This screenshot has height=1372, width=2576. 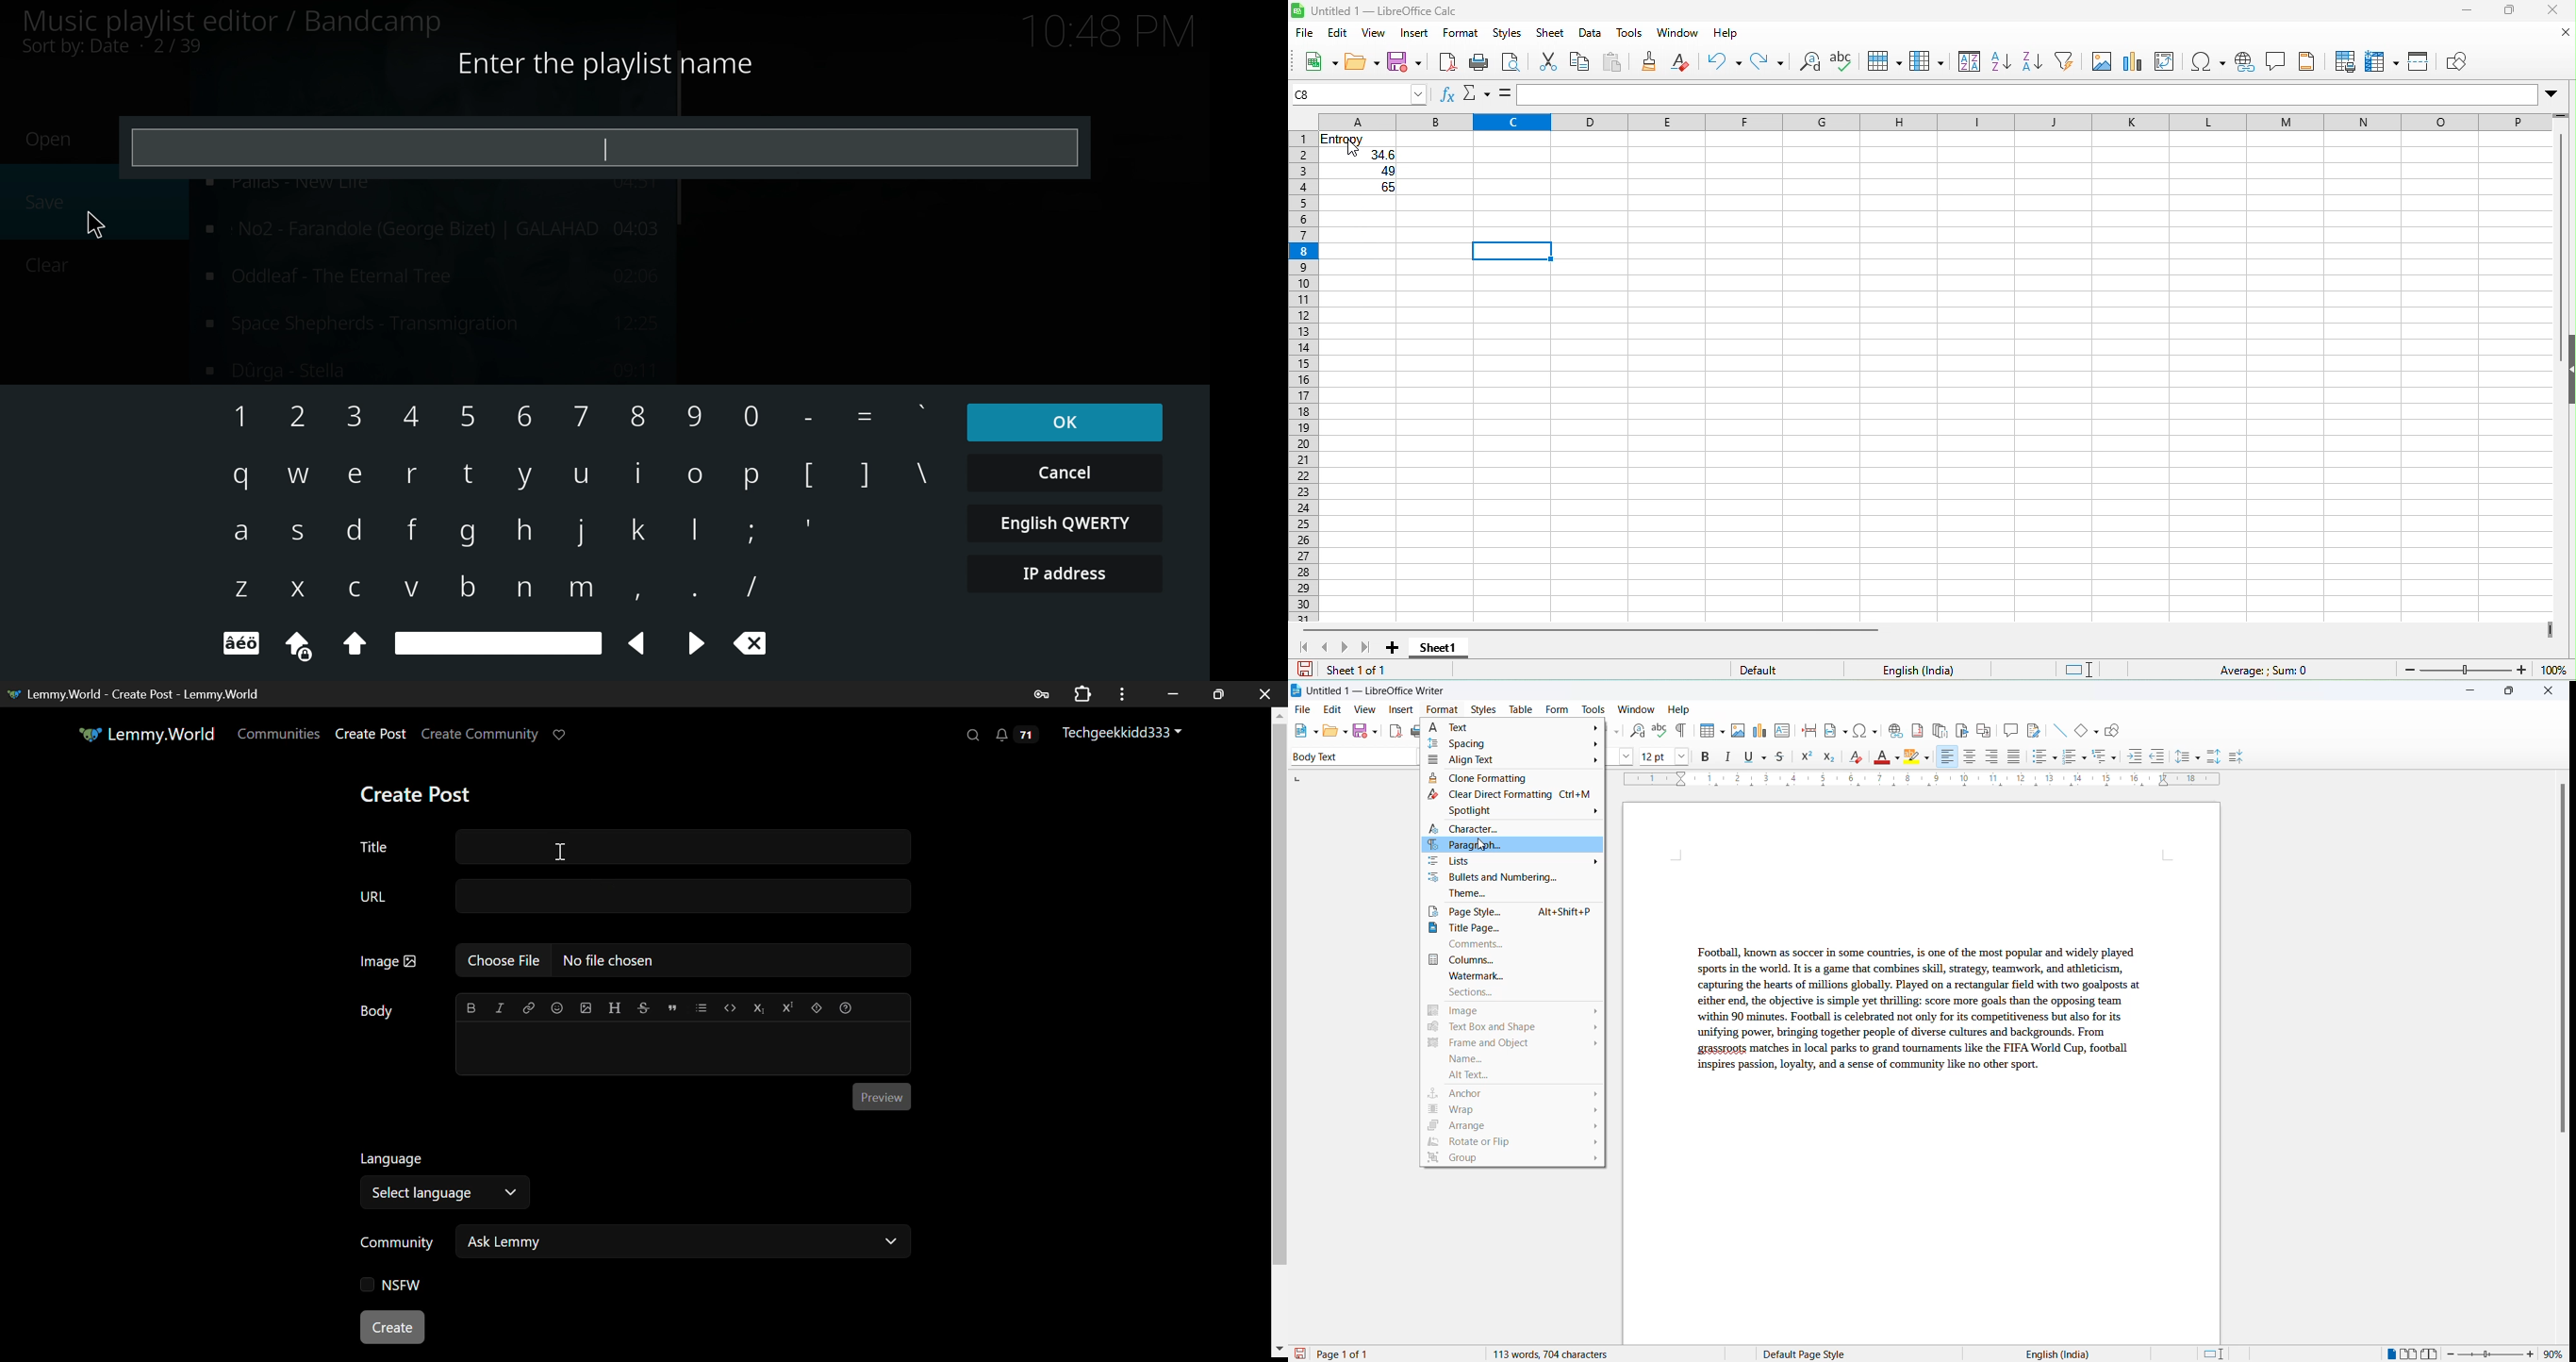 What do you see at coordinates (2561, 965) in the screenshot?
I see `scrollbar` at bounding box center [2561, 965].